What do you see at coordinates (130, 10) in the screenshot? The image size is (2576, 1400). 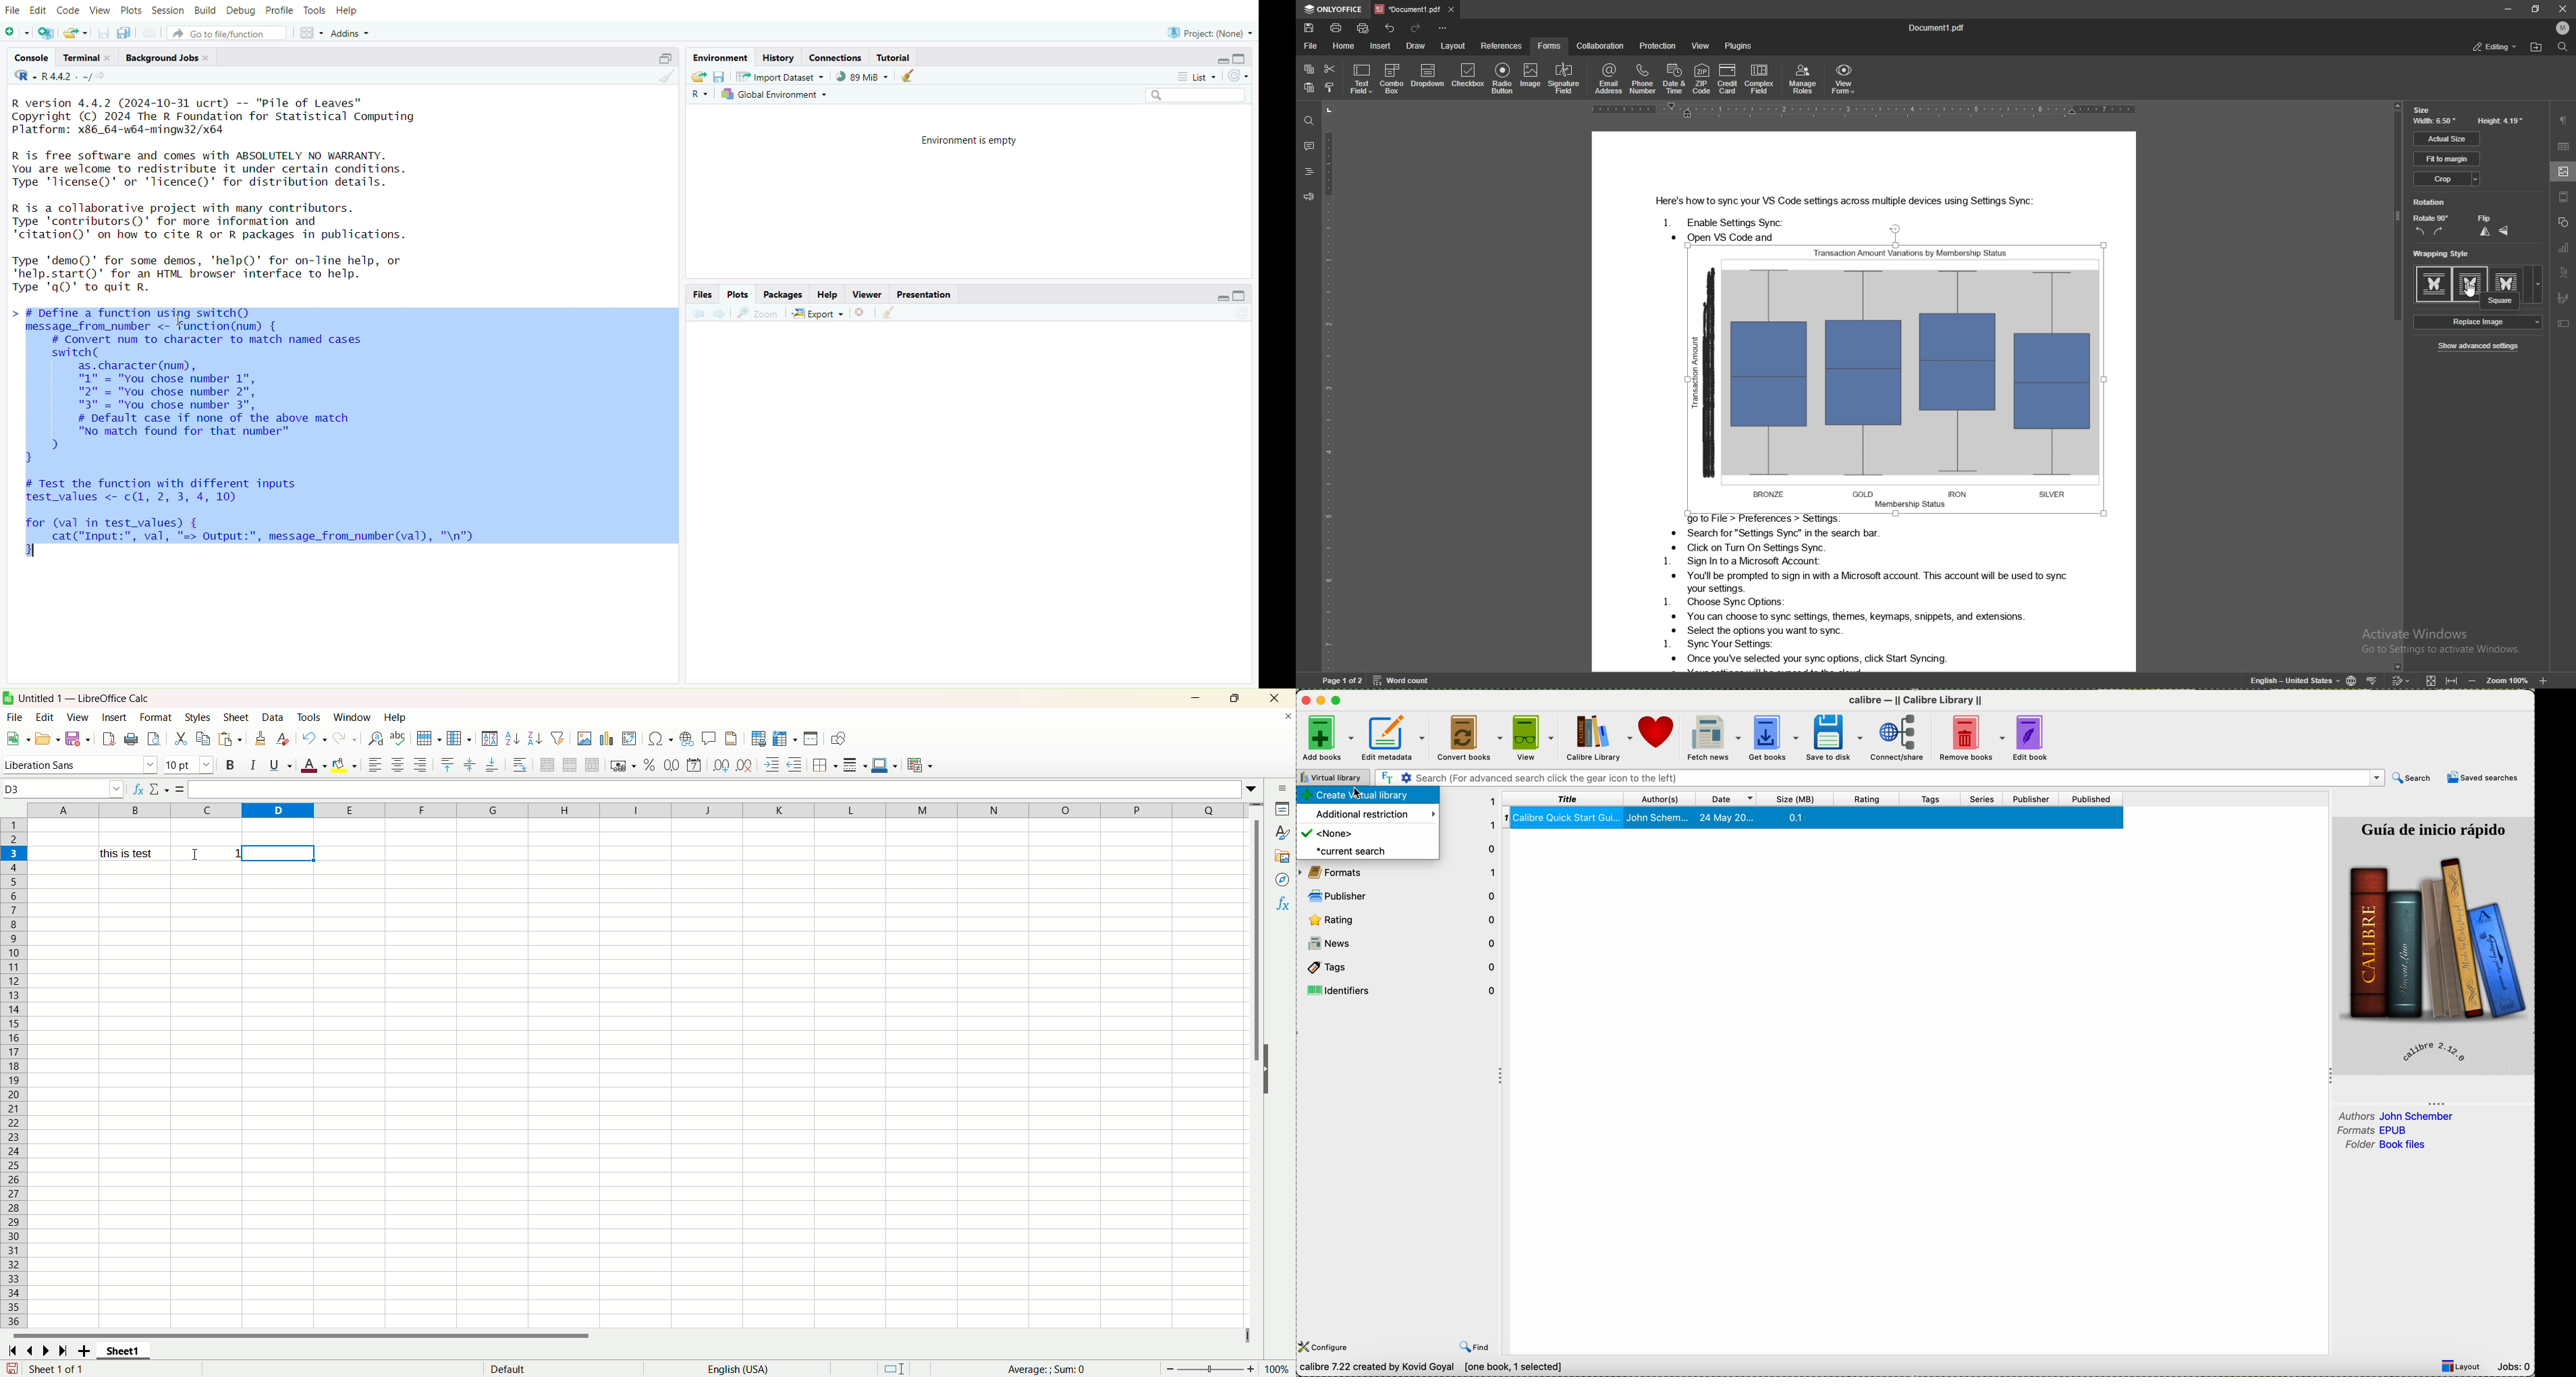 I see `Plots` at bounding box center [130, 10].